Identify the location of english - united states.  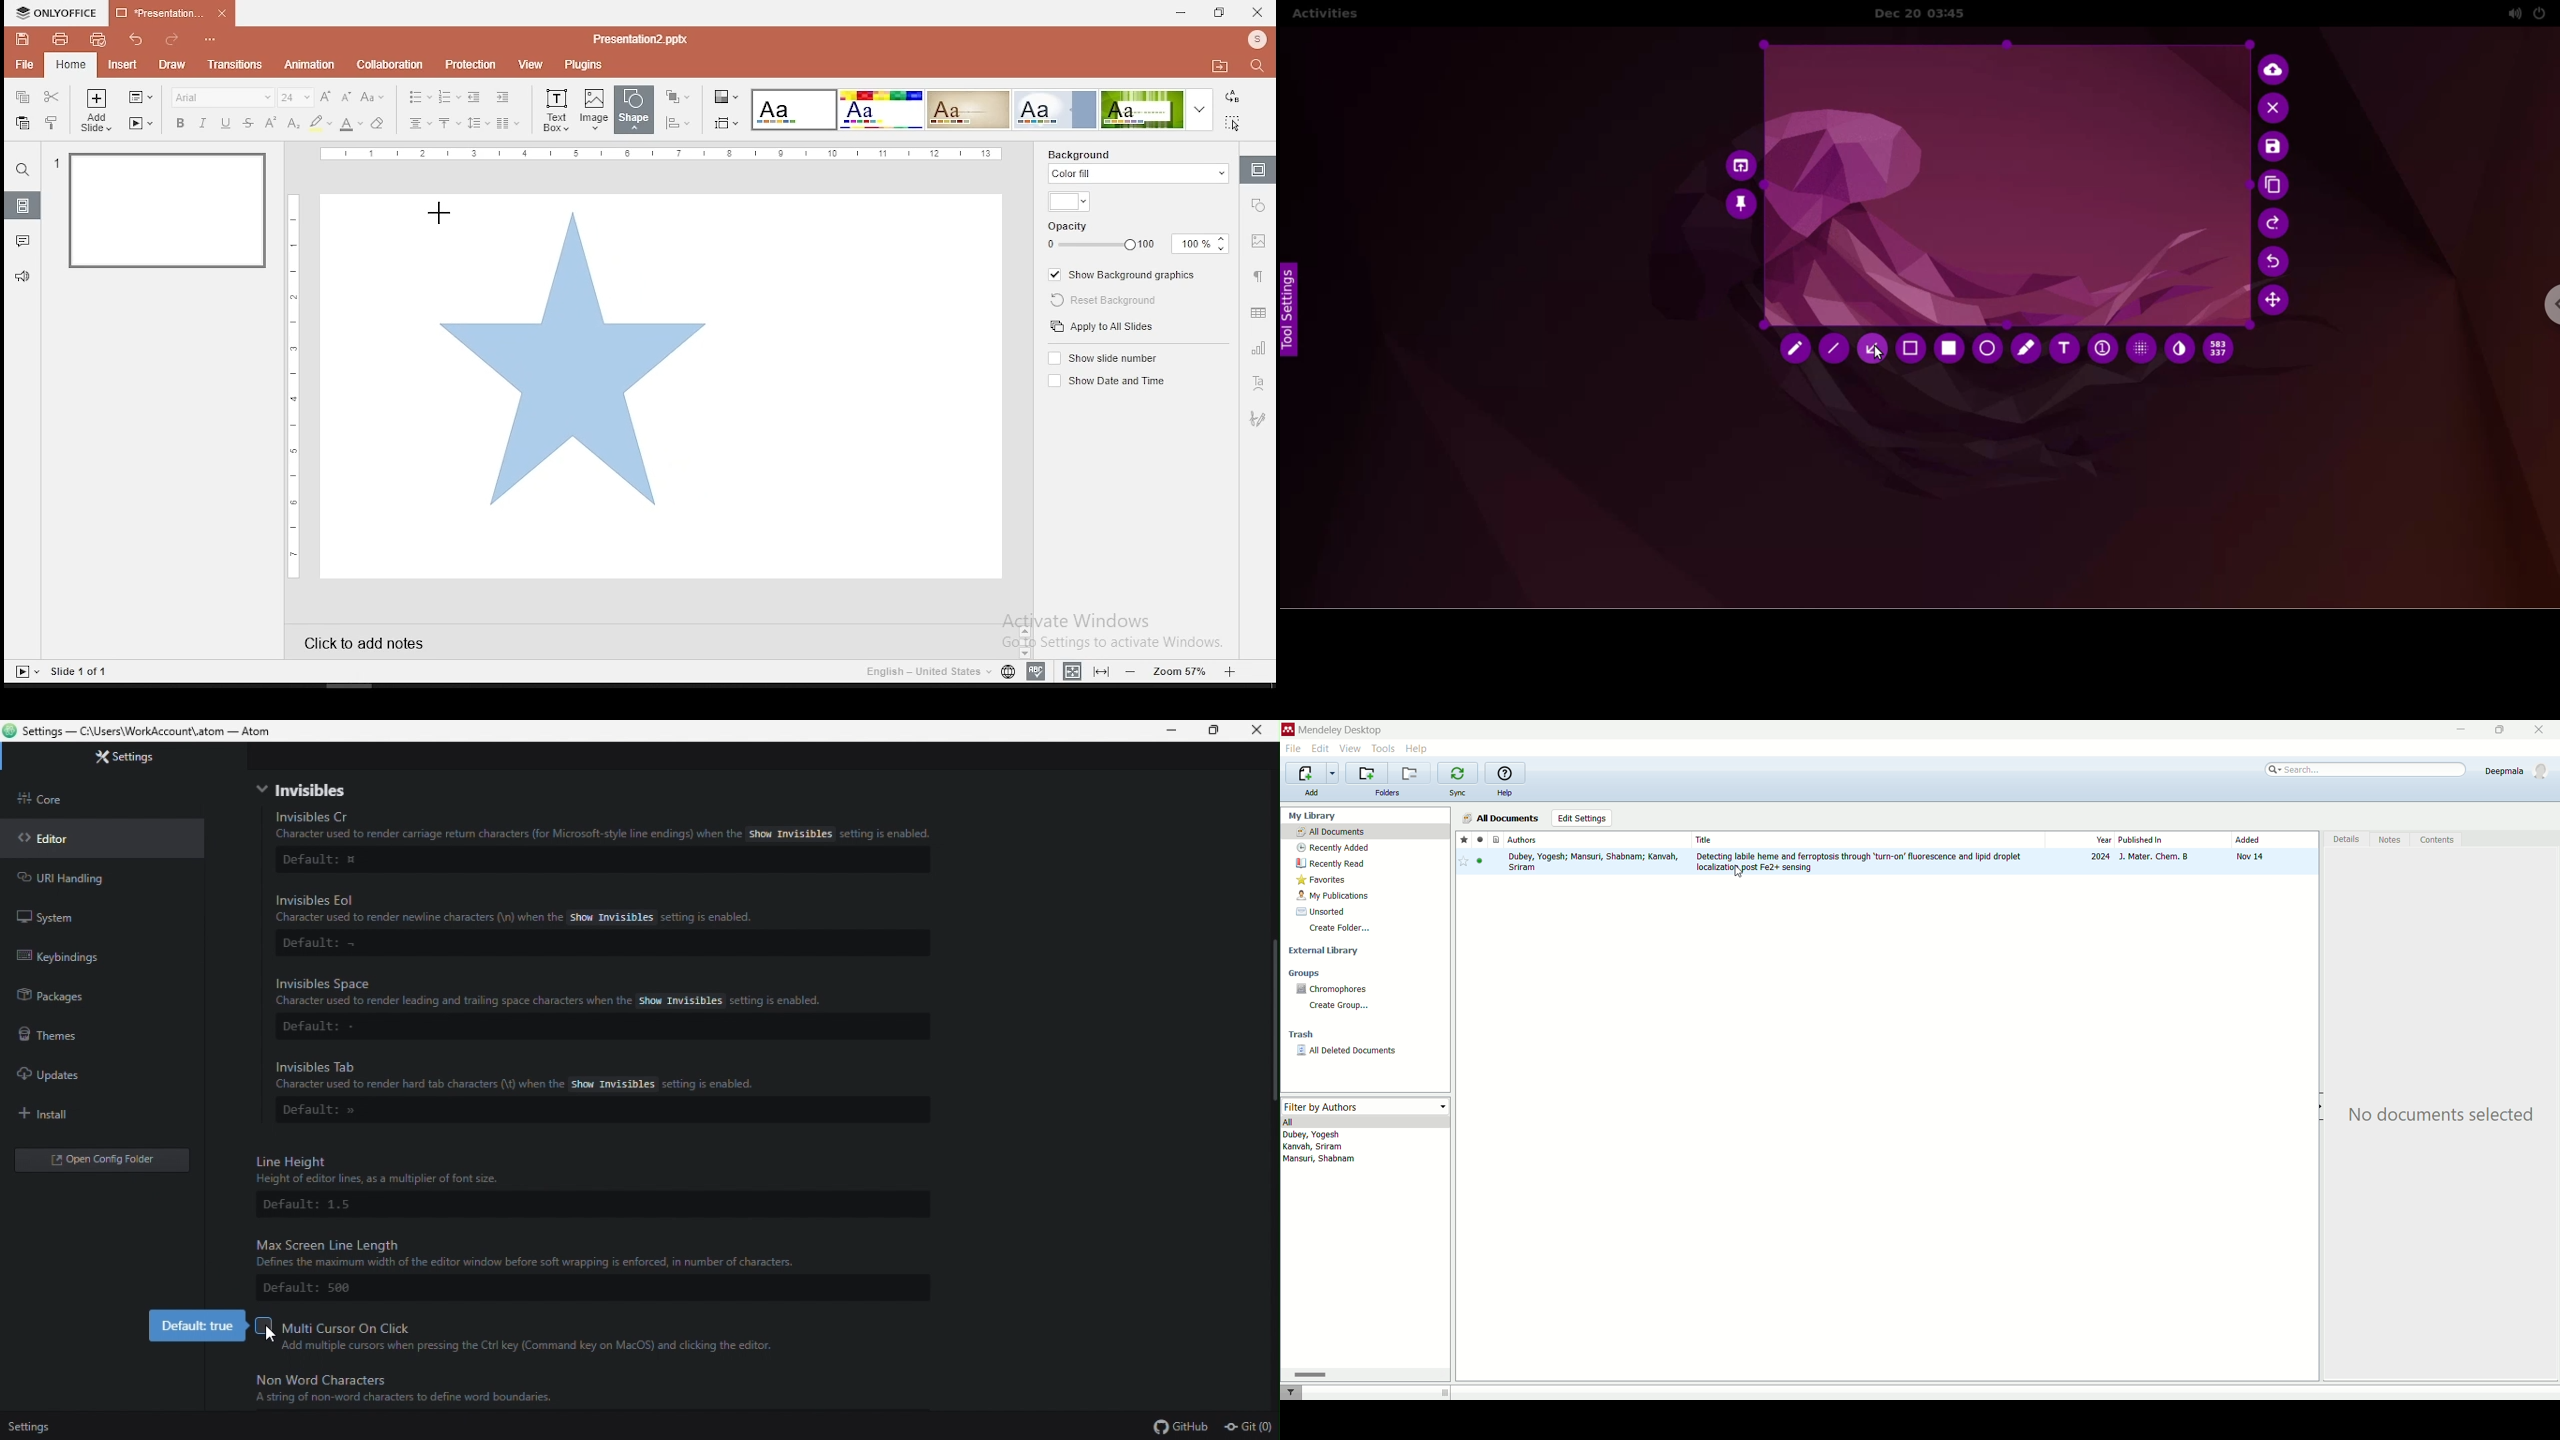
(927, 674).